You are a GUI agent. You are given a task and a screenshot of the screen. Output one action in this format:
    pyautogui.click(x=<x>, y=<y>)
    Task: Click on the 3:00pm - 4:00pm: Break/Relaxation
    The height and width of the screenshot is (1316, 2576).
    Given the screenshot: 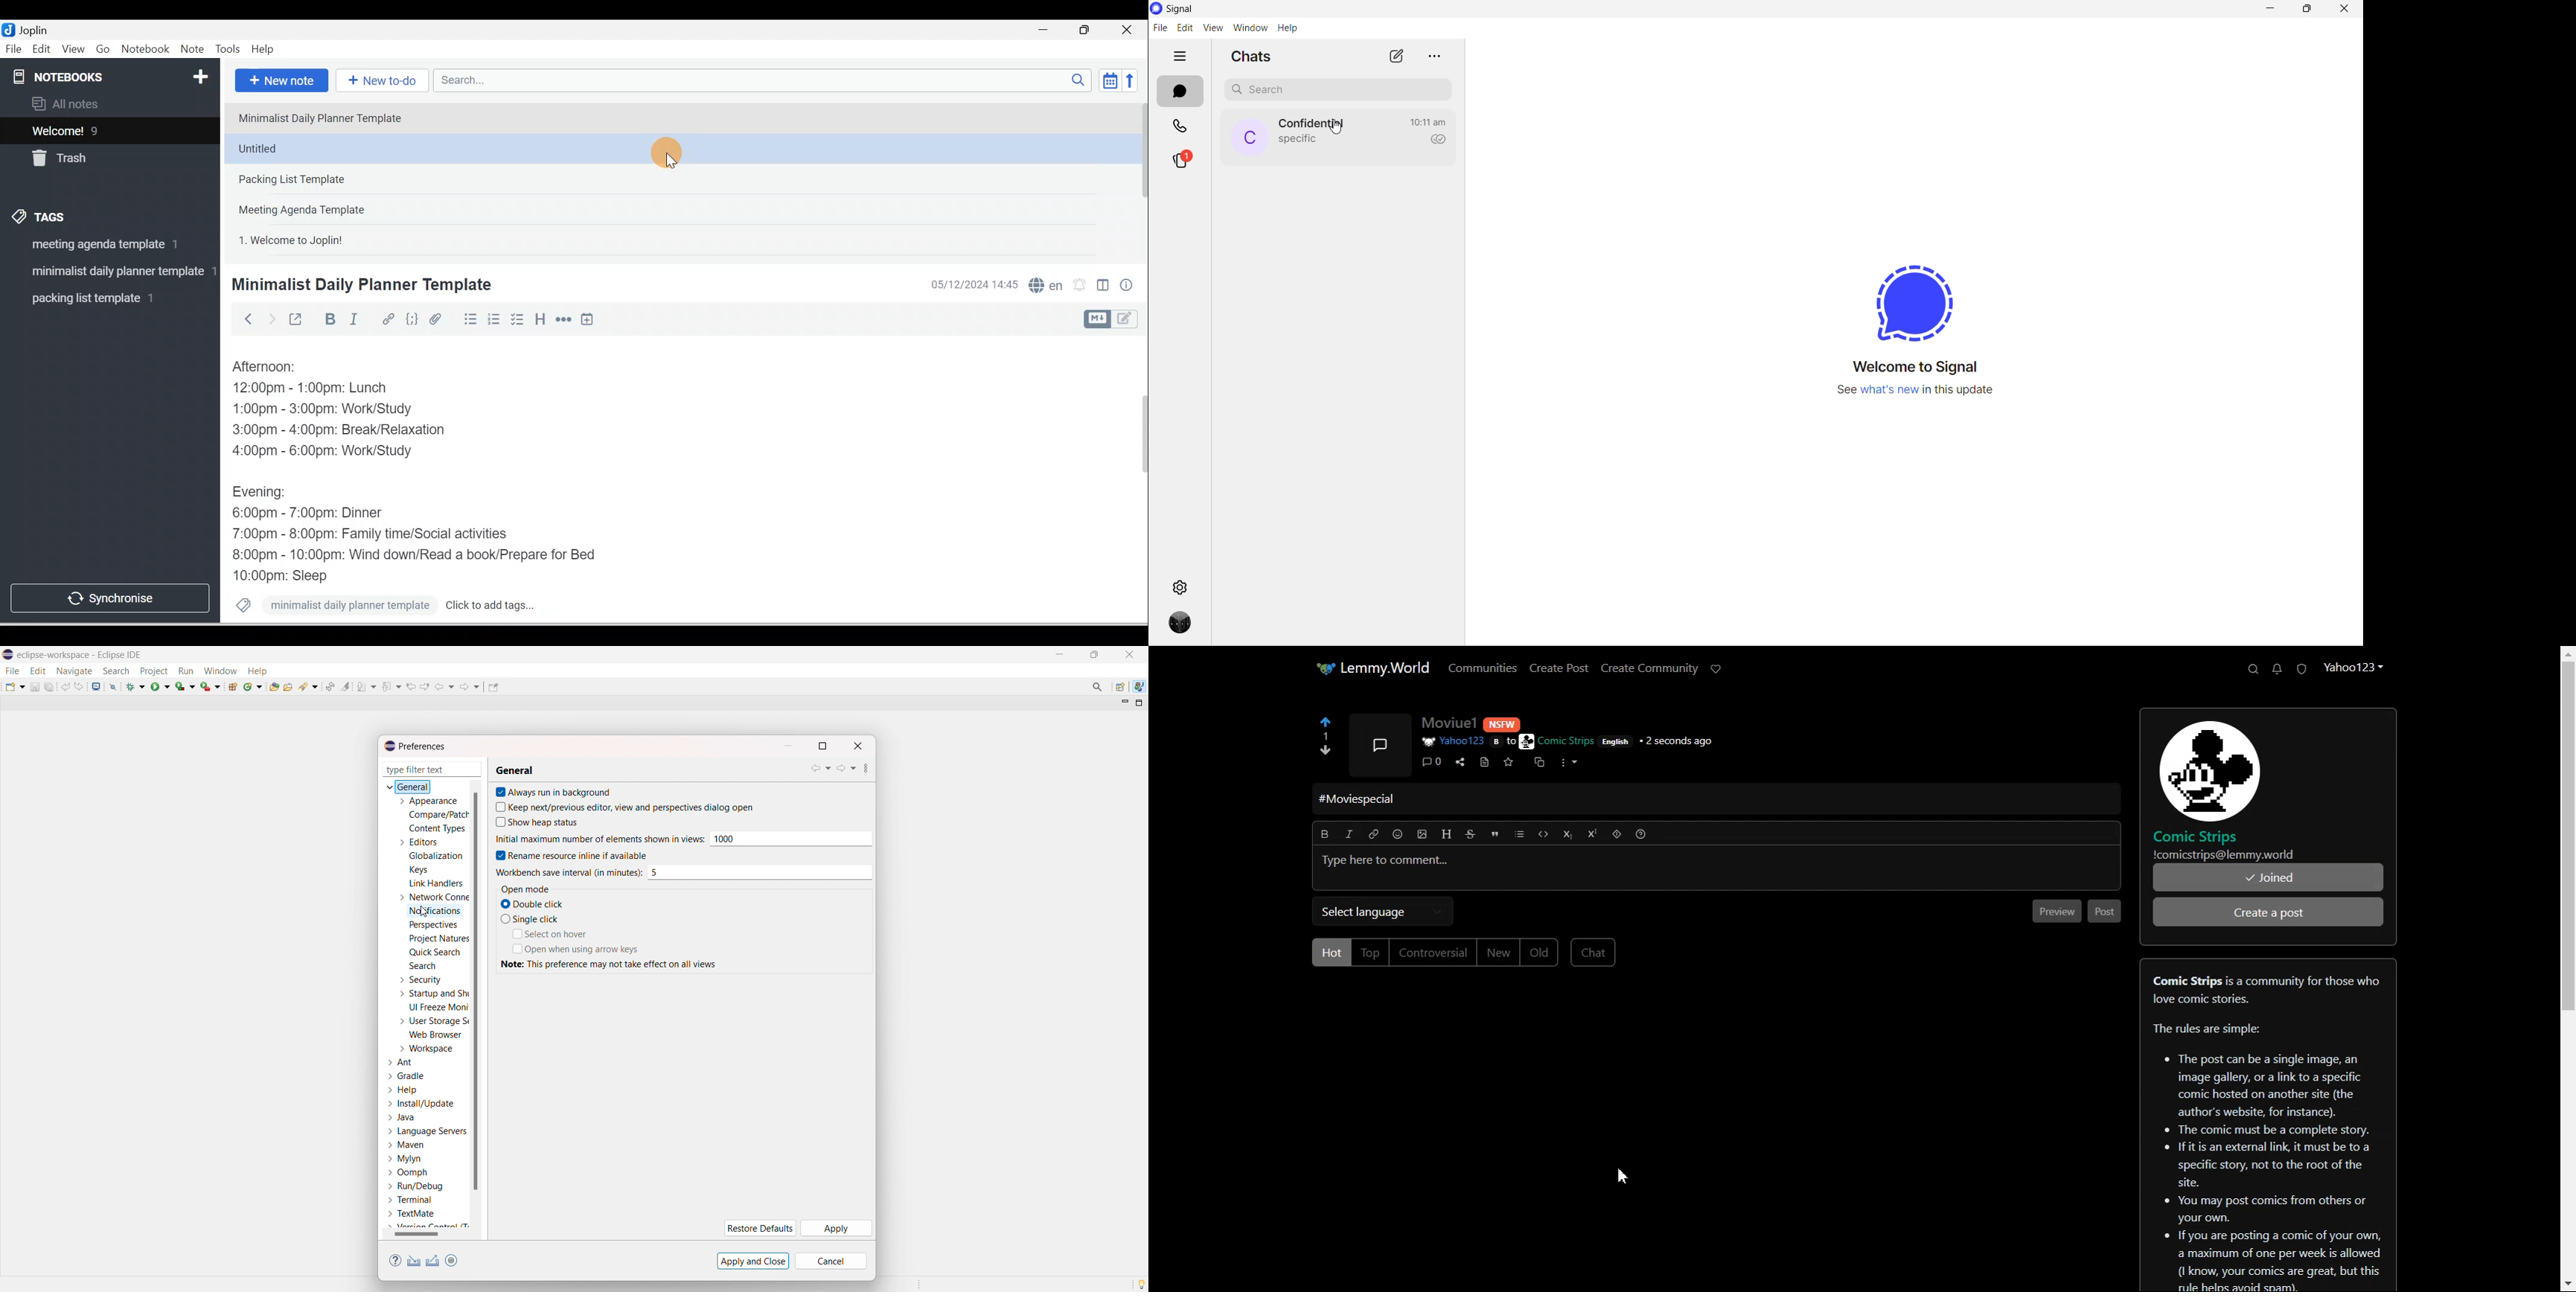 What is the action you would take?
    pyautogui.click(x=364, y=431)
    